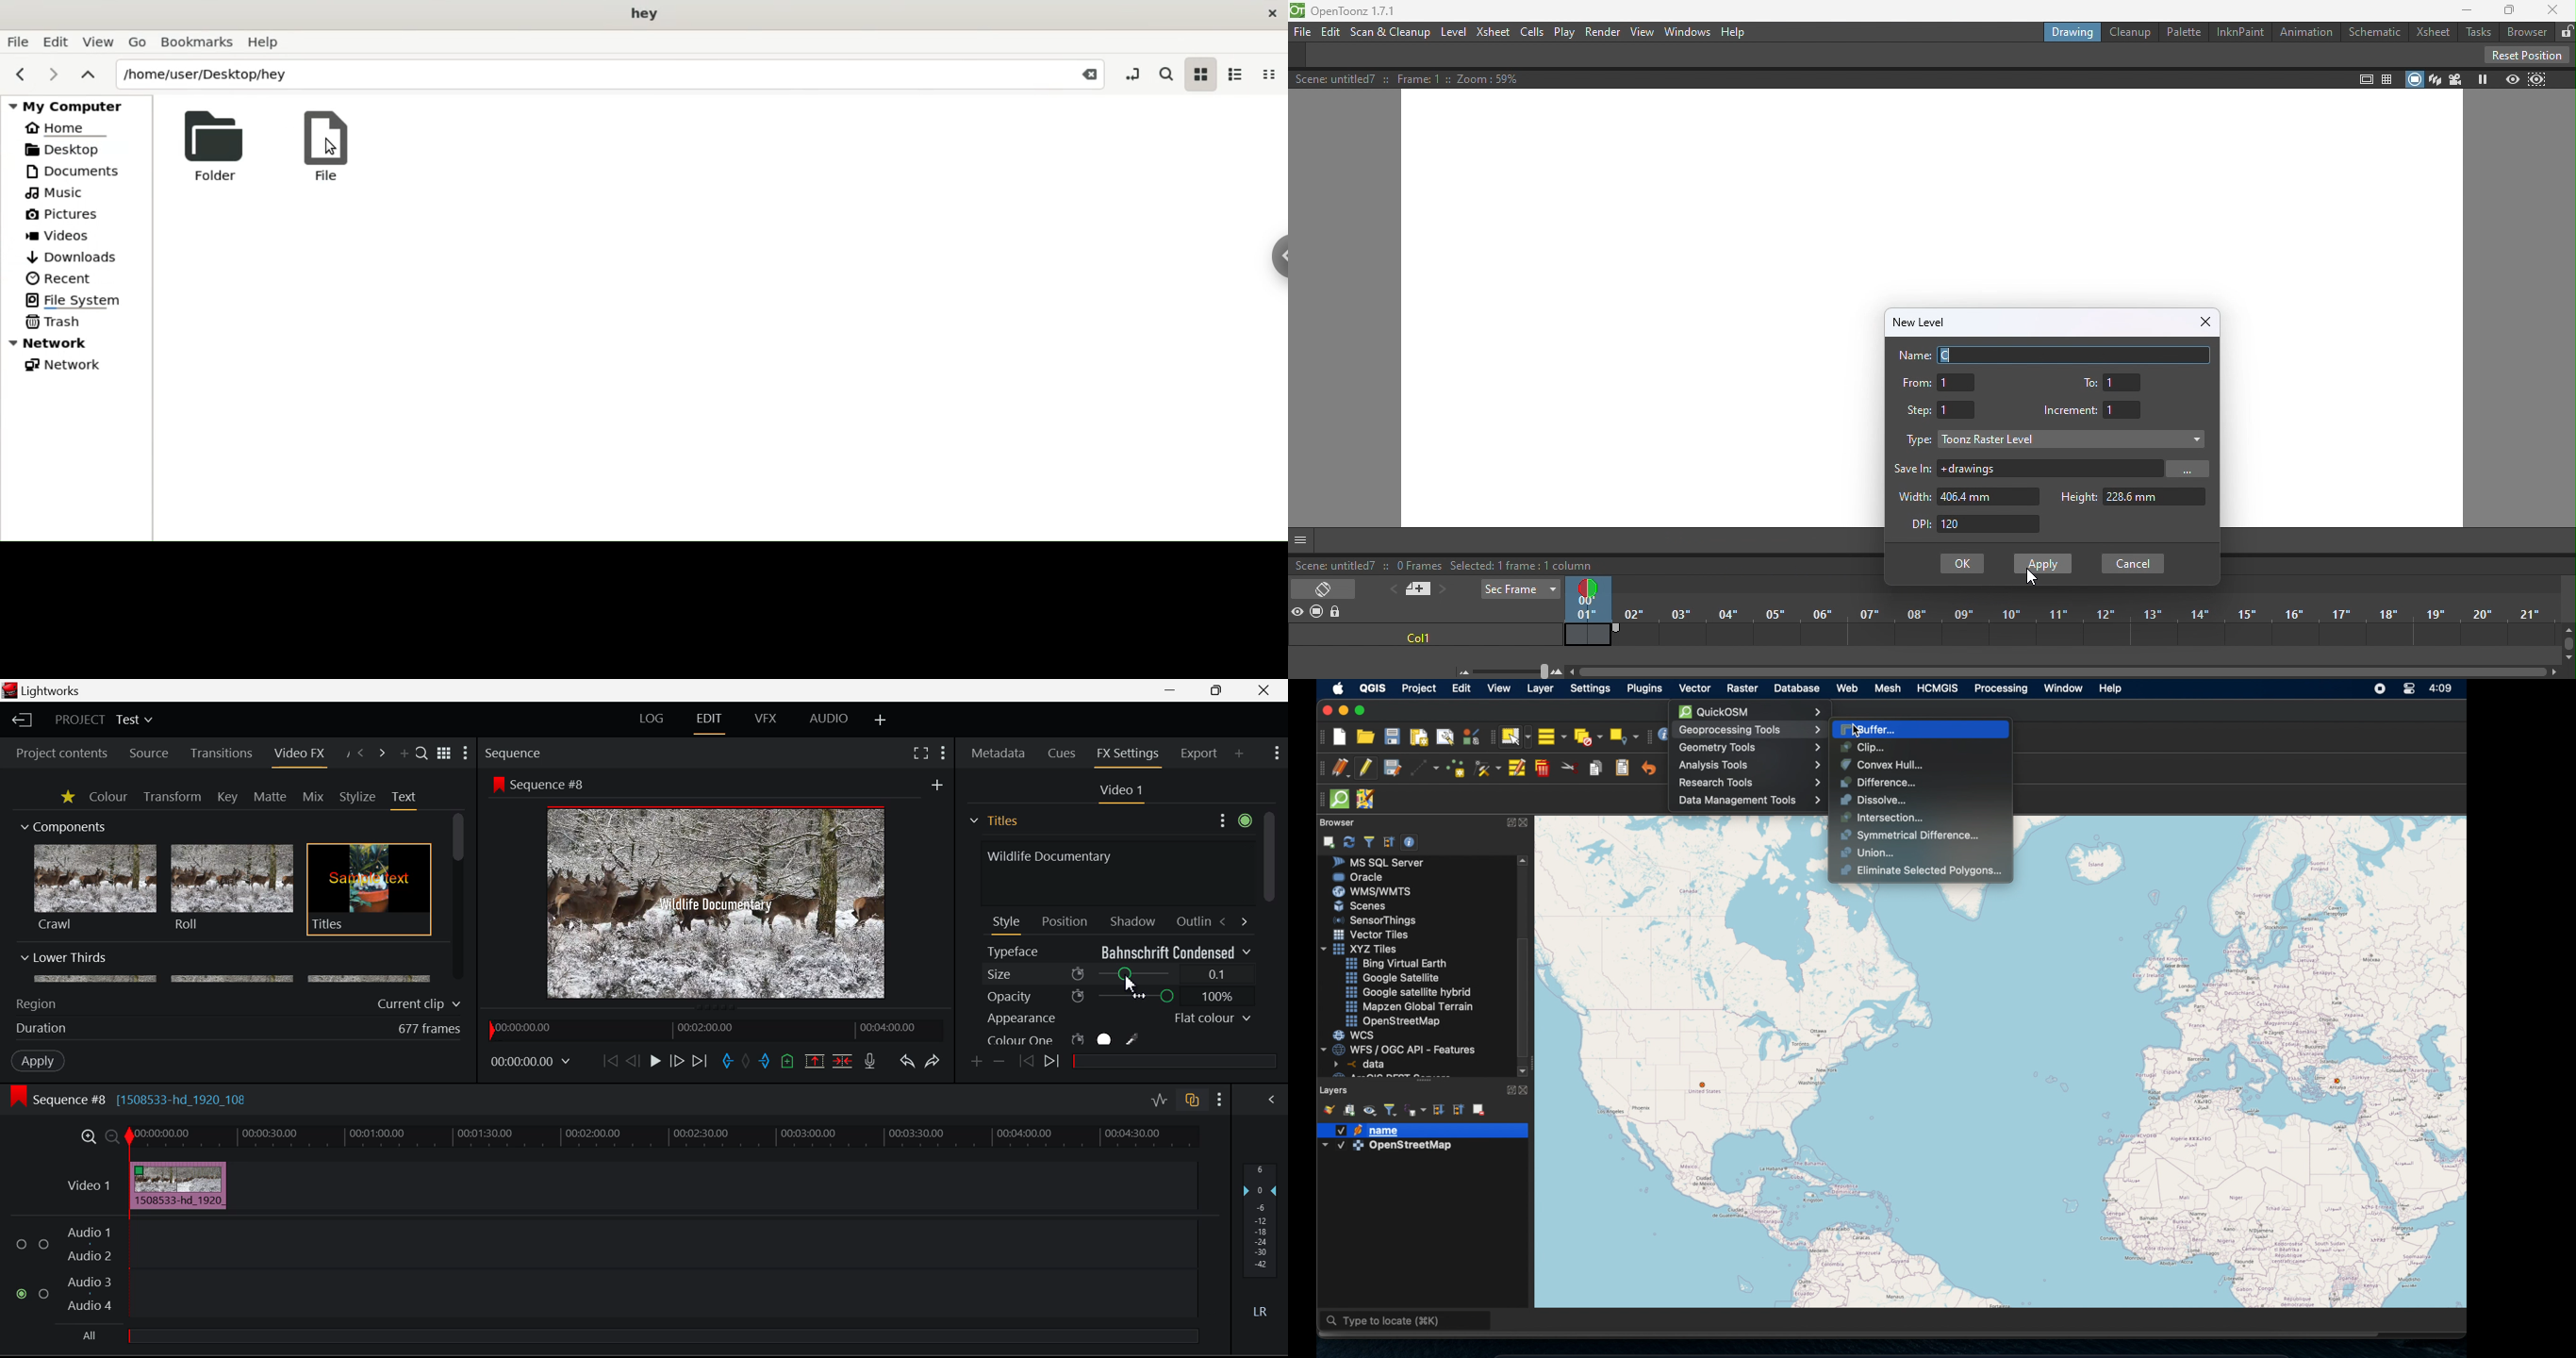 This screenshot has height=1372, width=2576. What do you see at coordinates (44, 1246) in the screenshot?
I see `checkbox` at bounding box center [44, 1246].